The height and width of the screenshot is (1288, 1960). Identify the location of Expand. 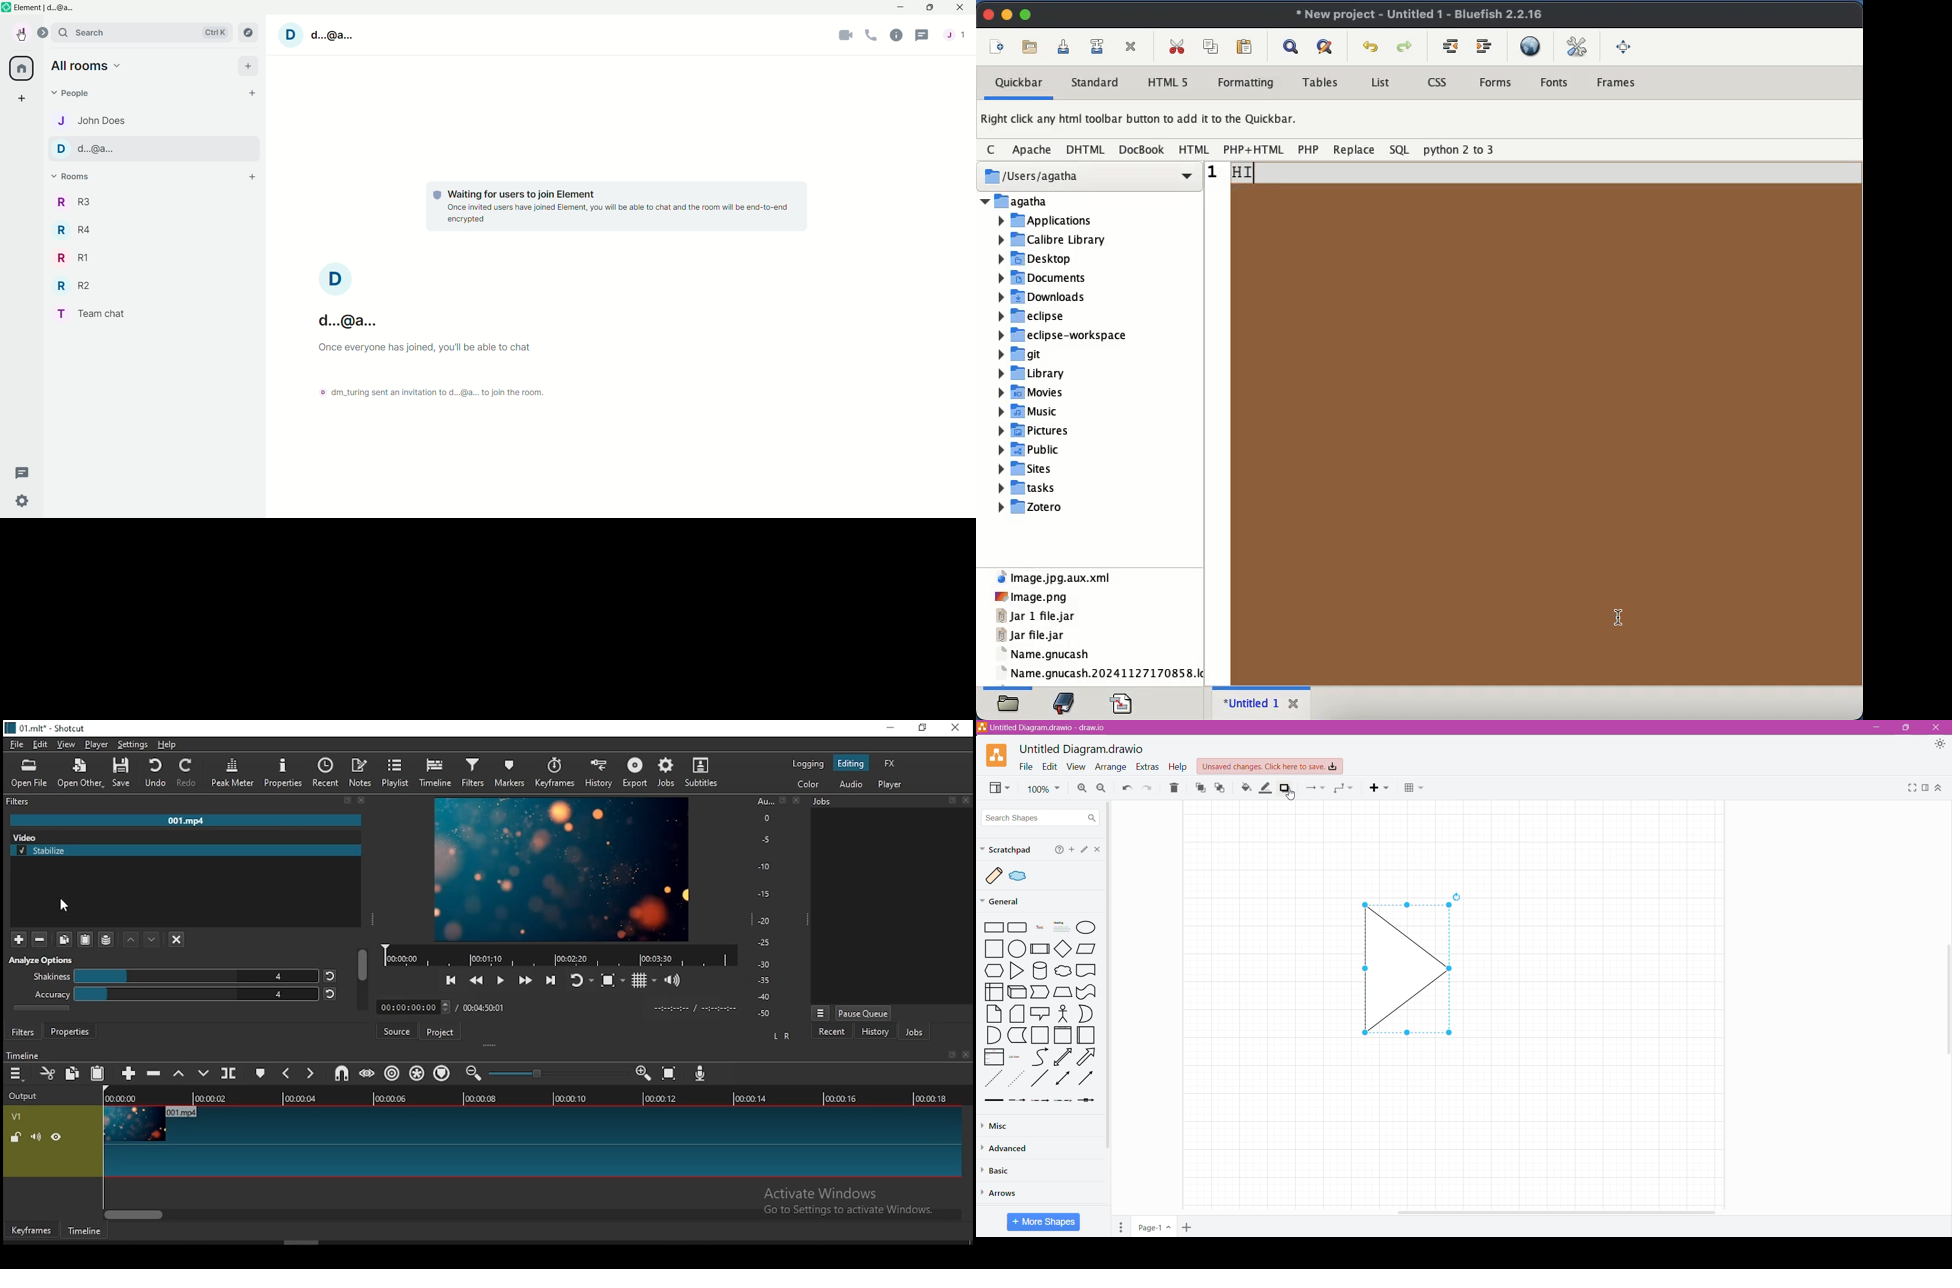
(43, 33).